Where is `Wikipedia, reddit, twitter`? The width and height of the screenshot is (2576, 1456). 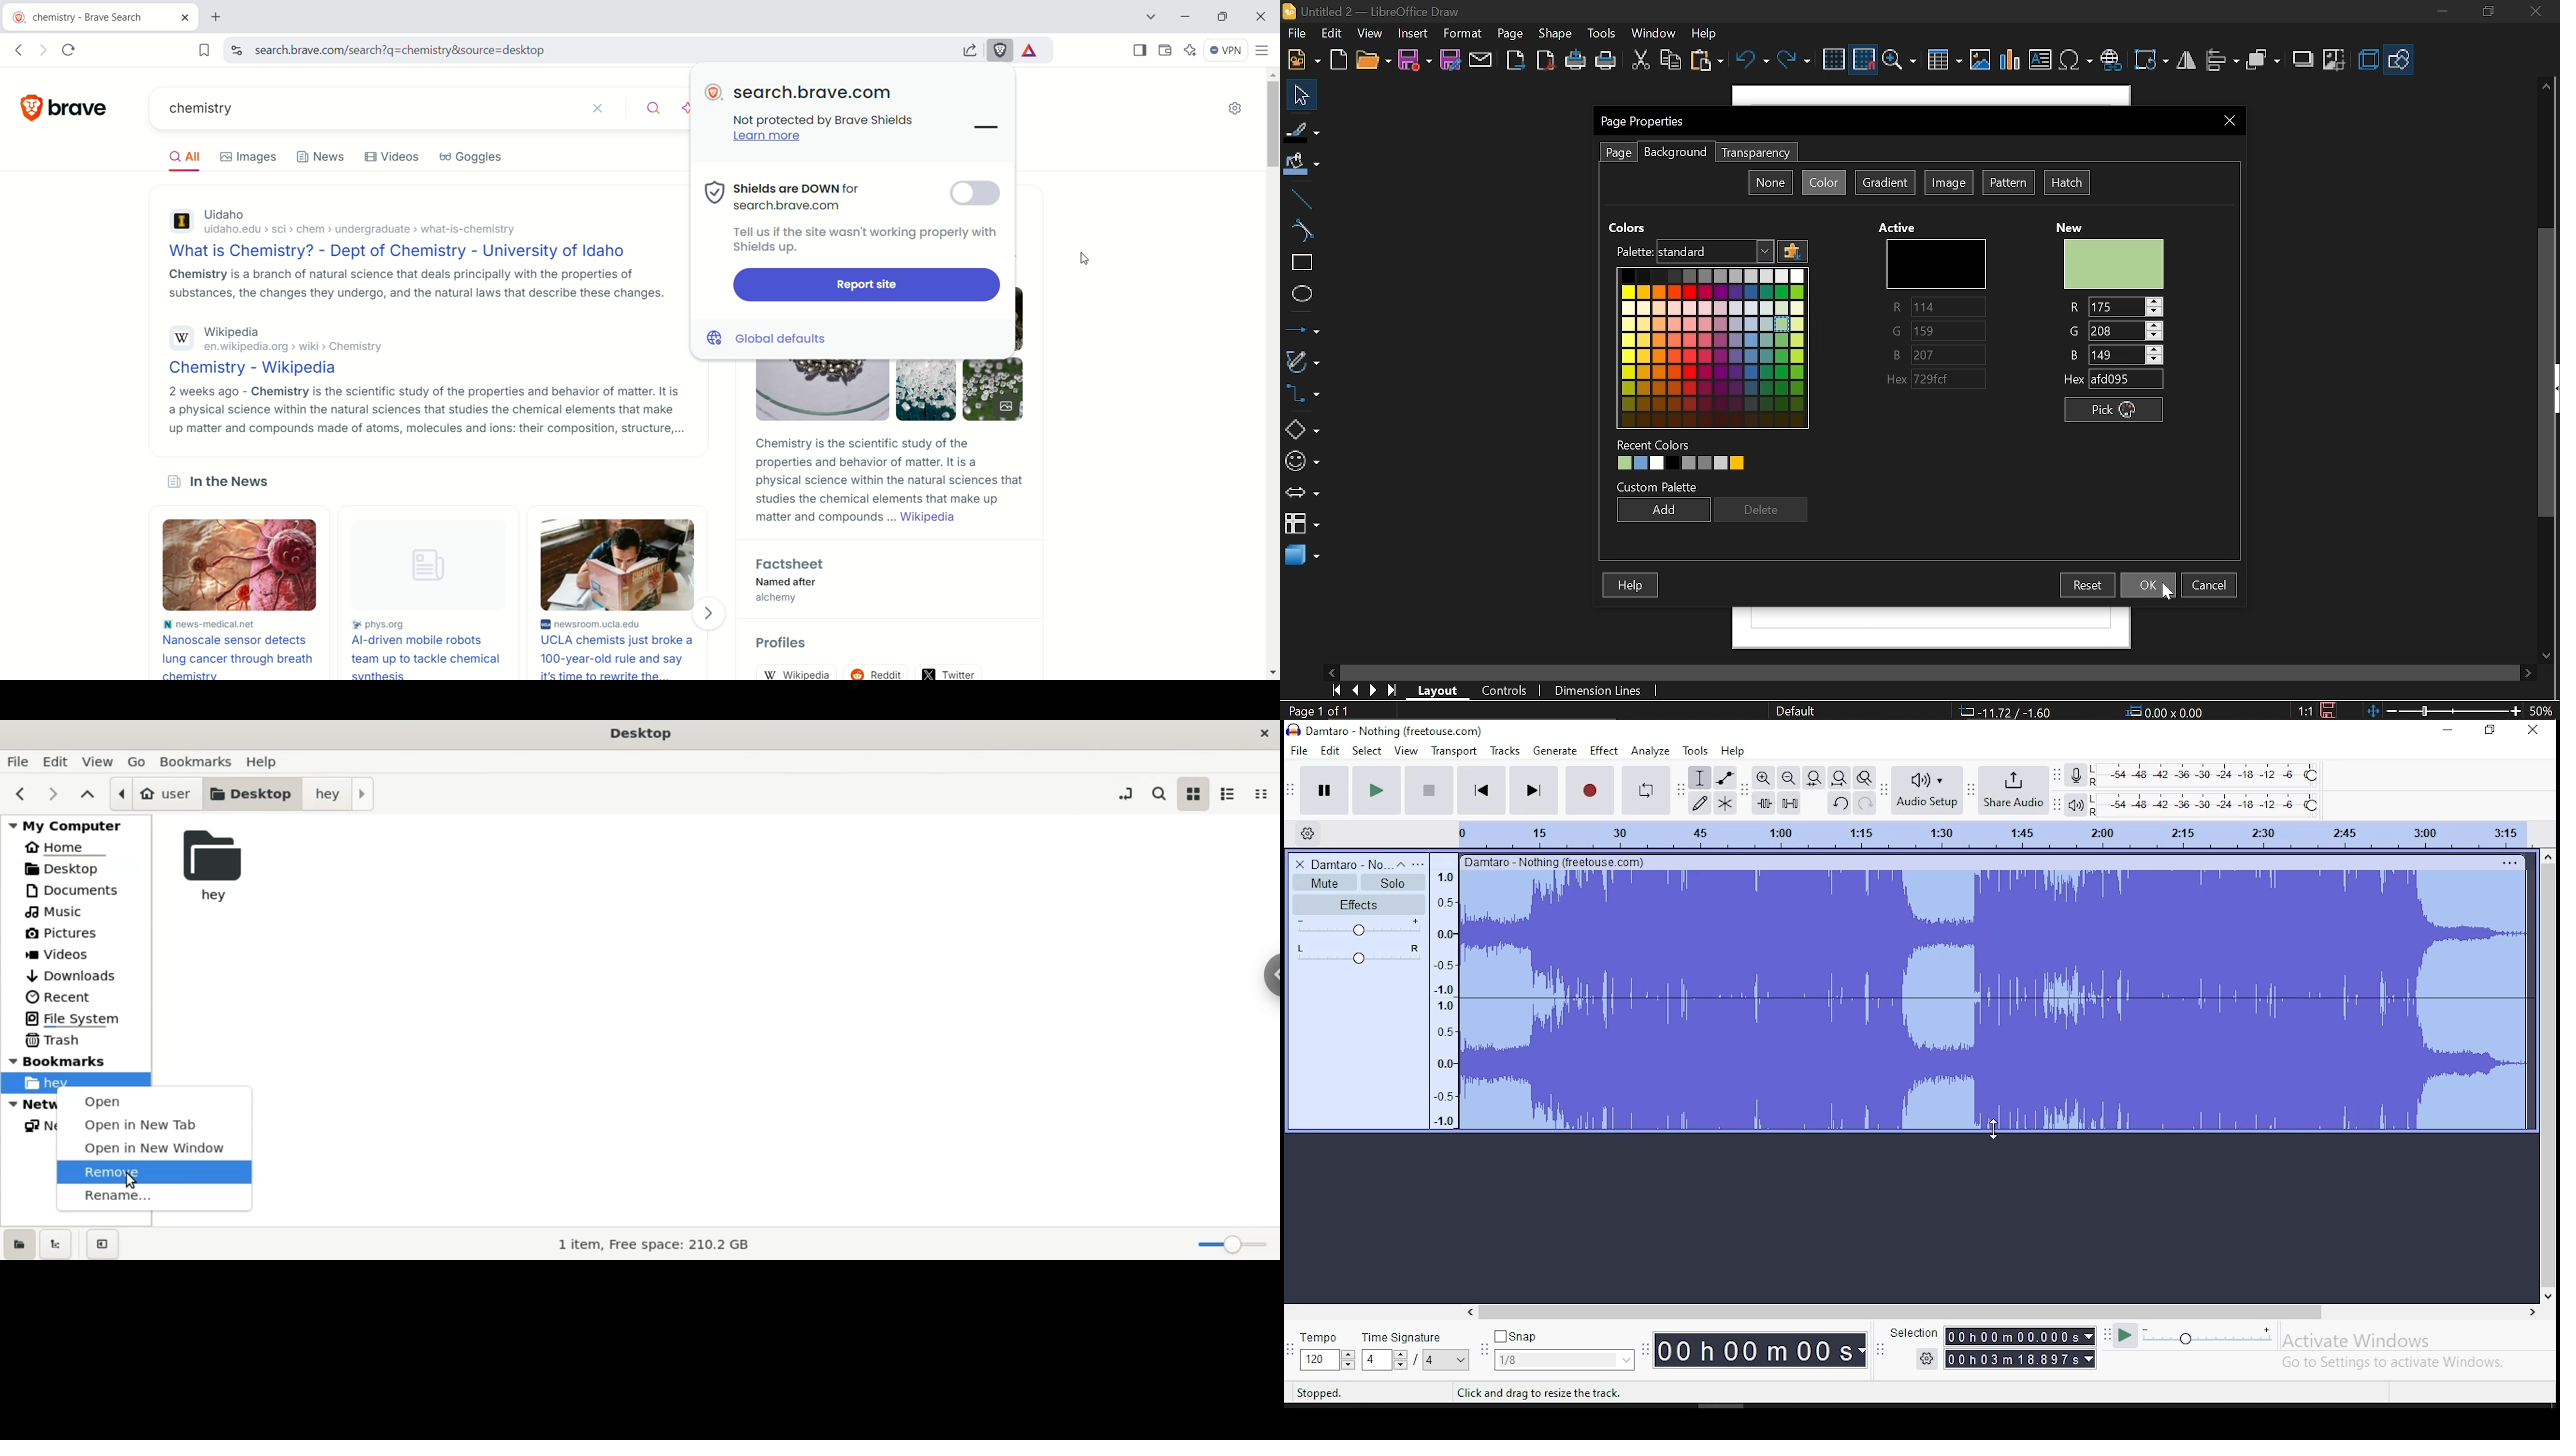
Wikipedia, reddit, twitter is located at coordinates (887, 669).